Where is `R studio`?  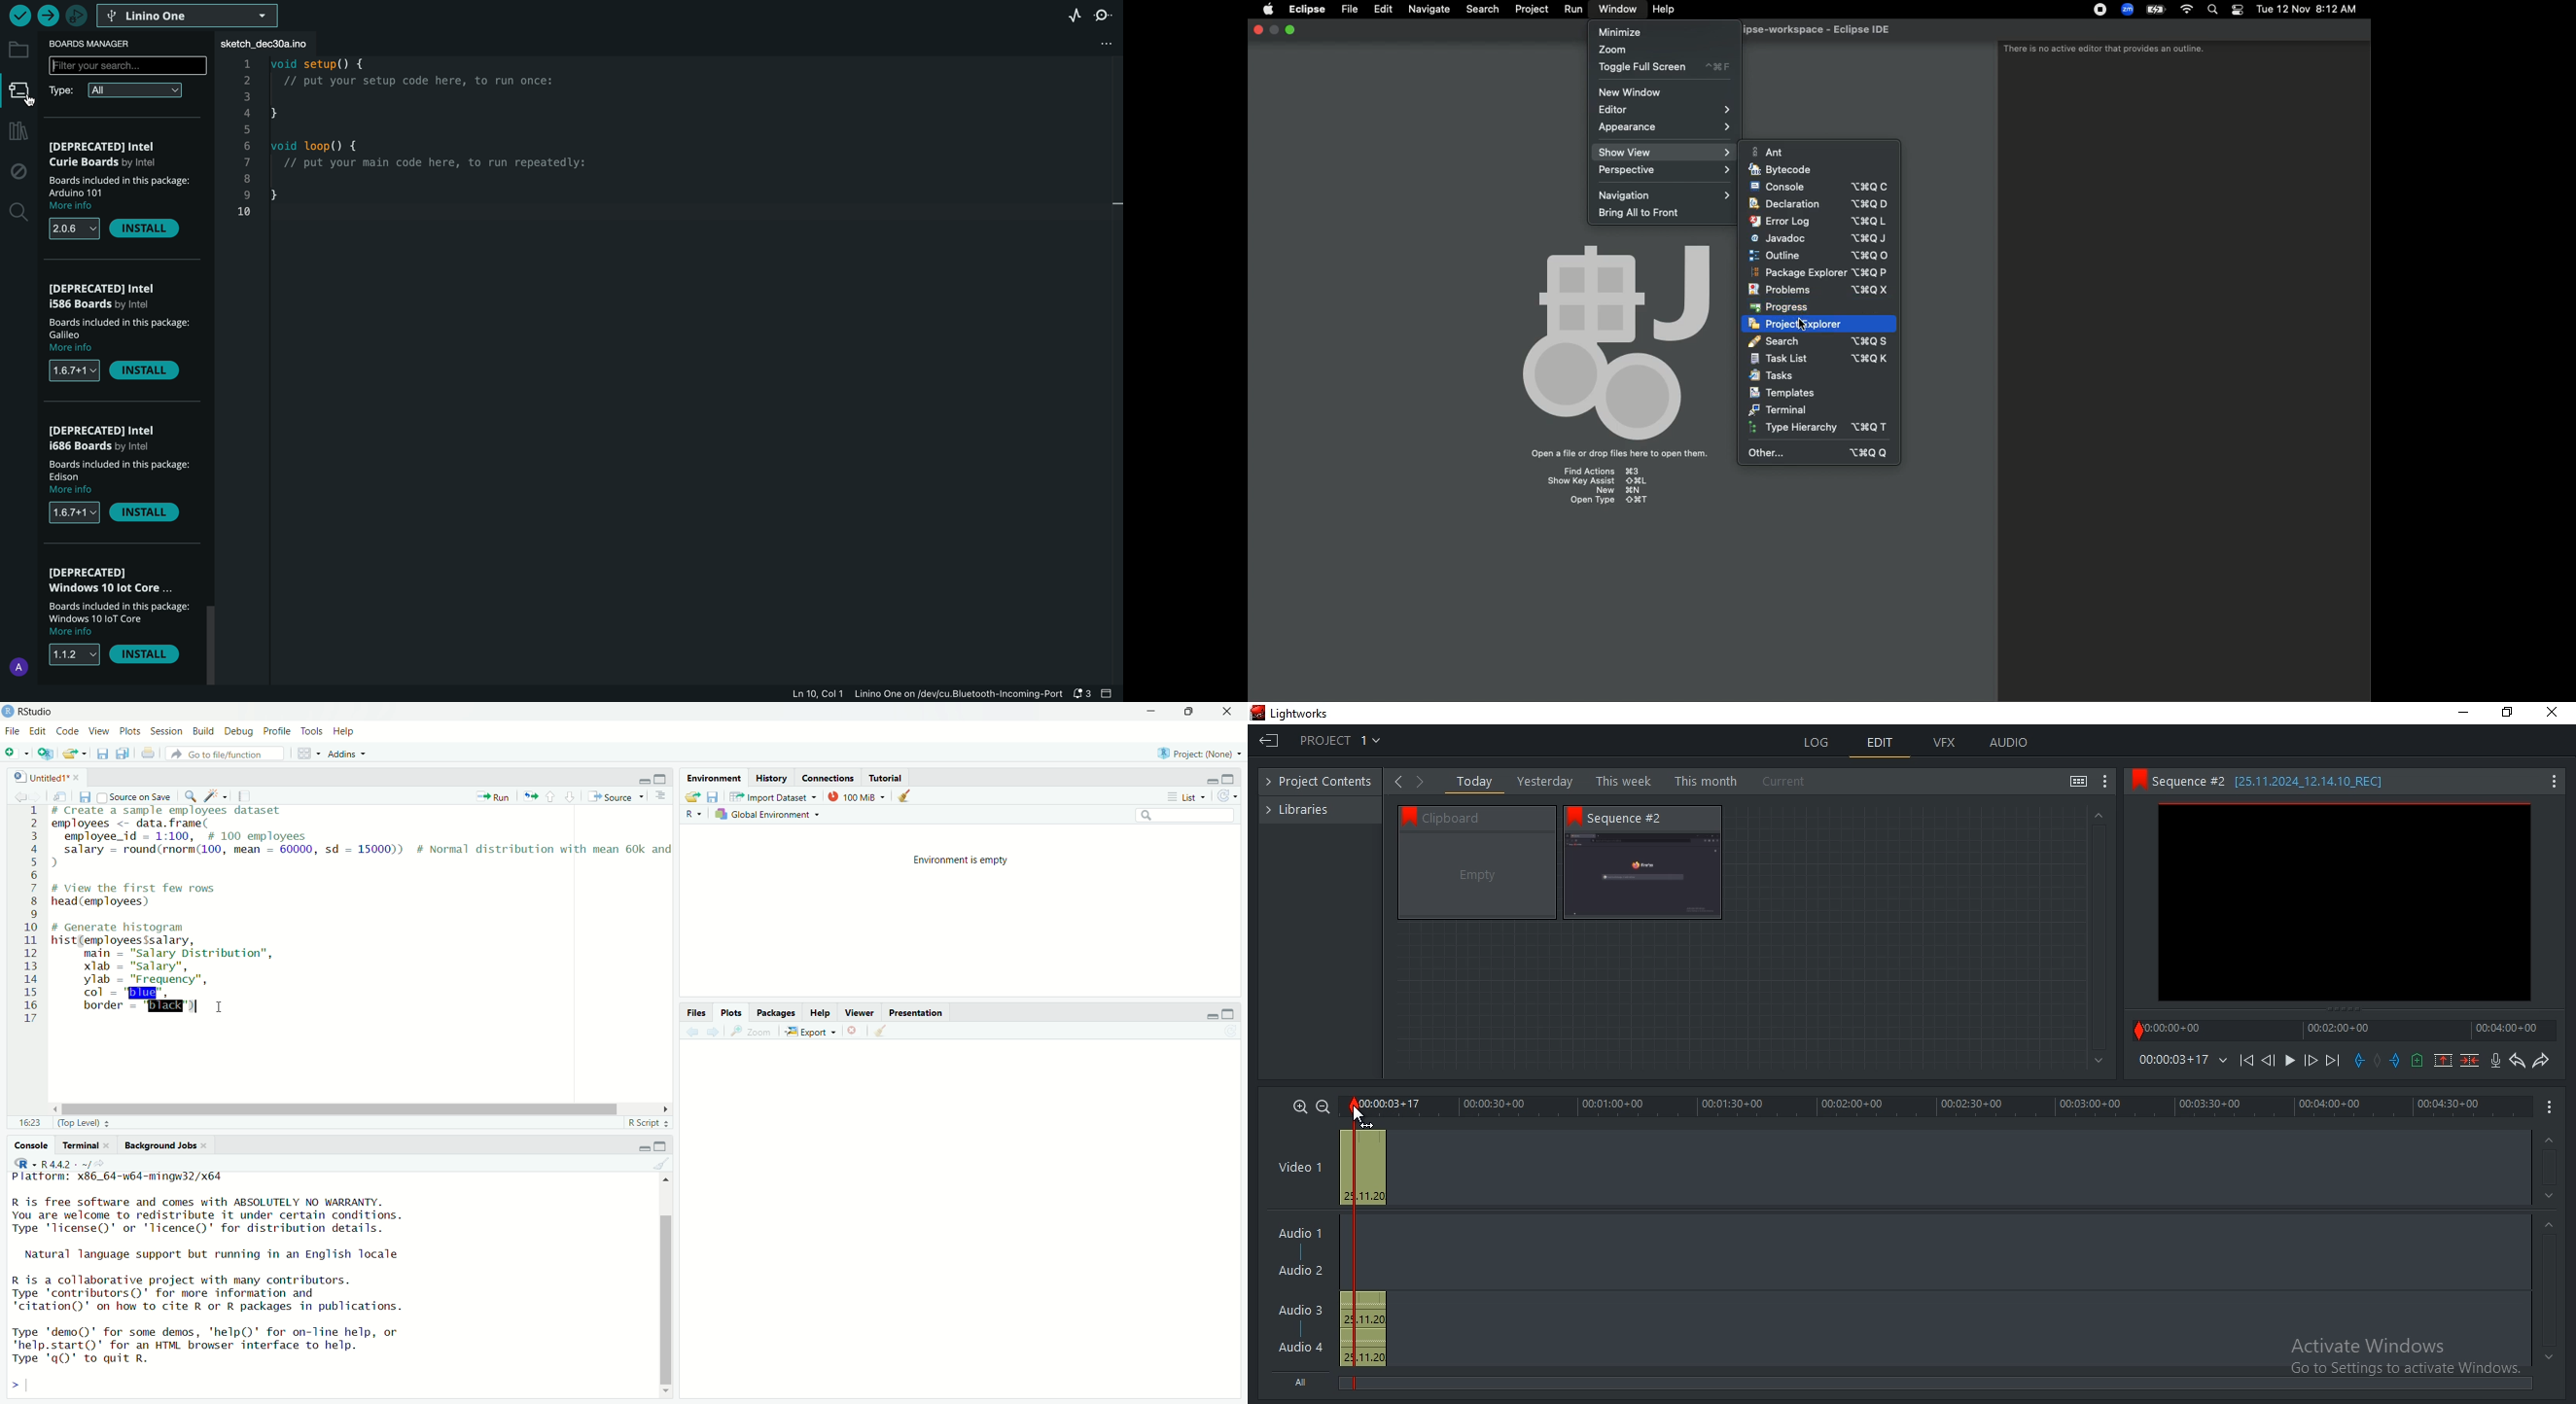 R studio is located at coordinates (36, 712).